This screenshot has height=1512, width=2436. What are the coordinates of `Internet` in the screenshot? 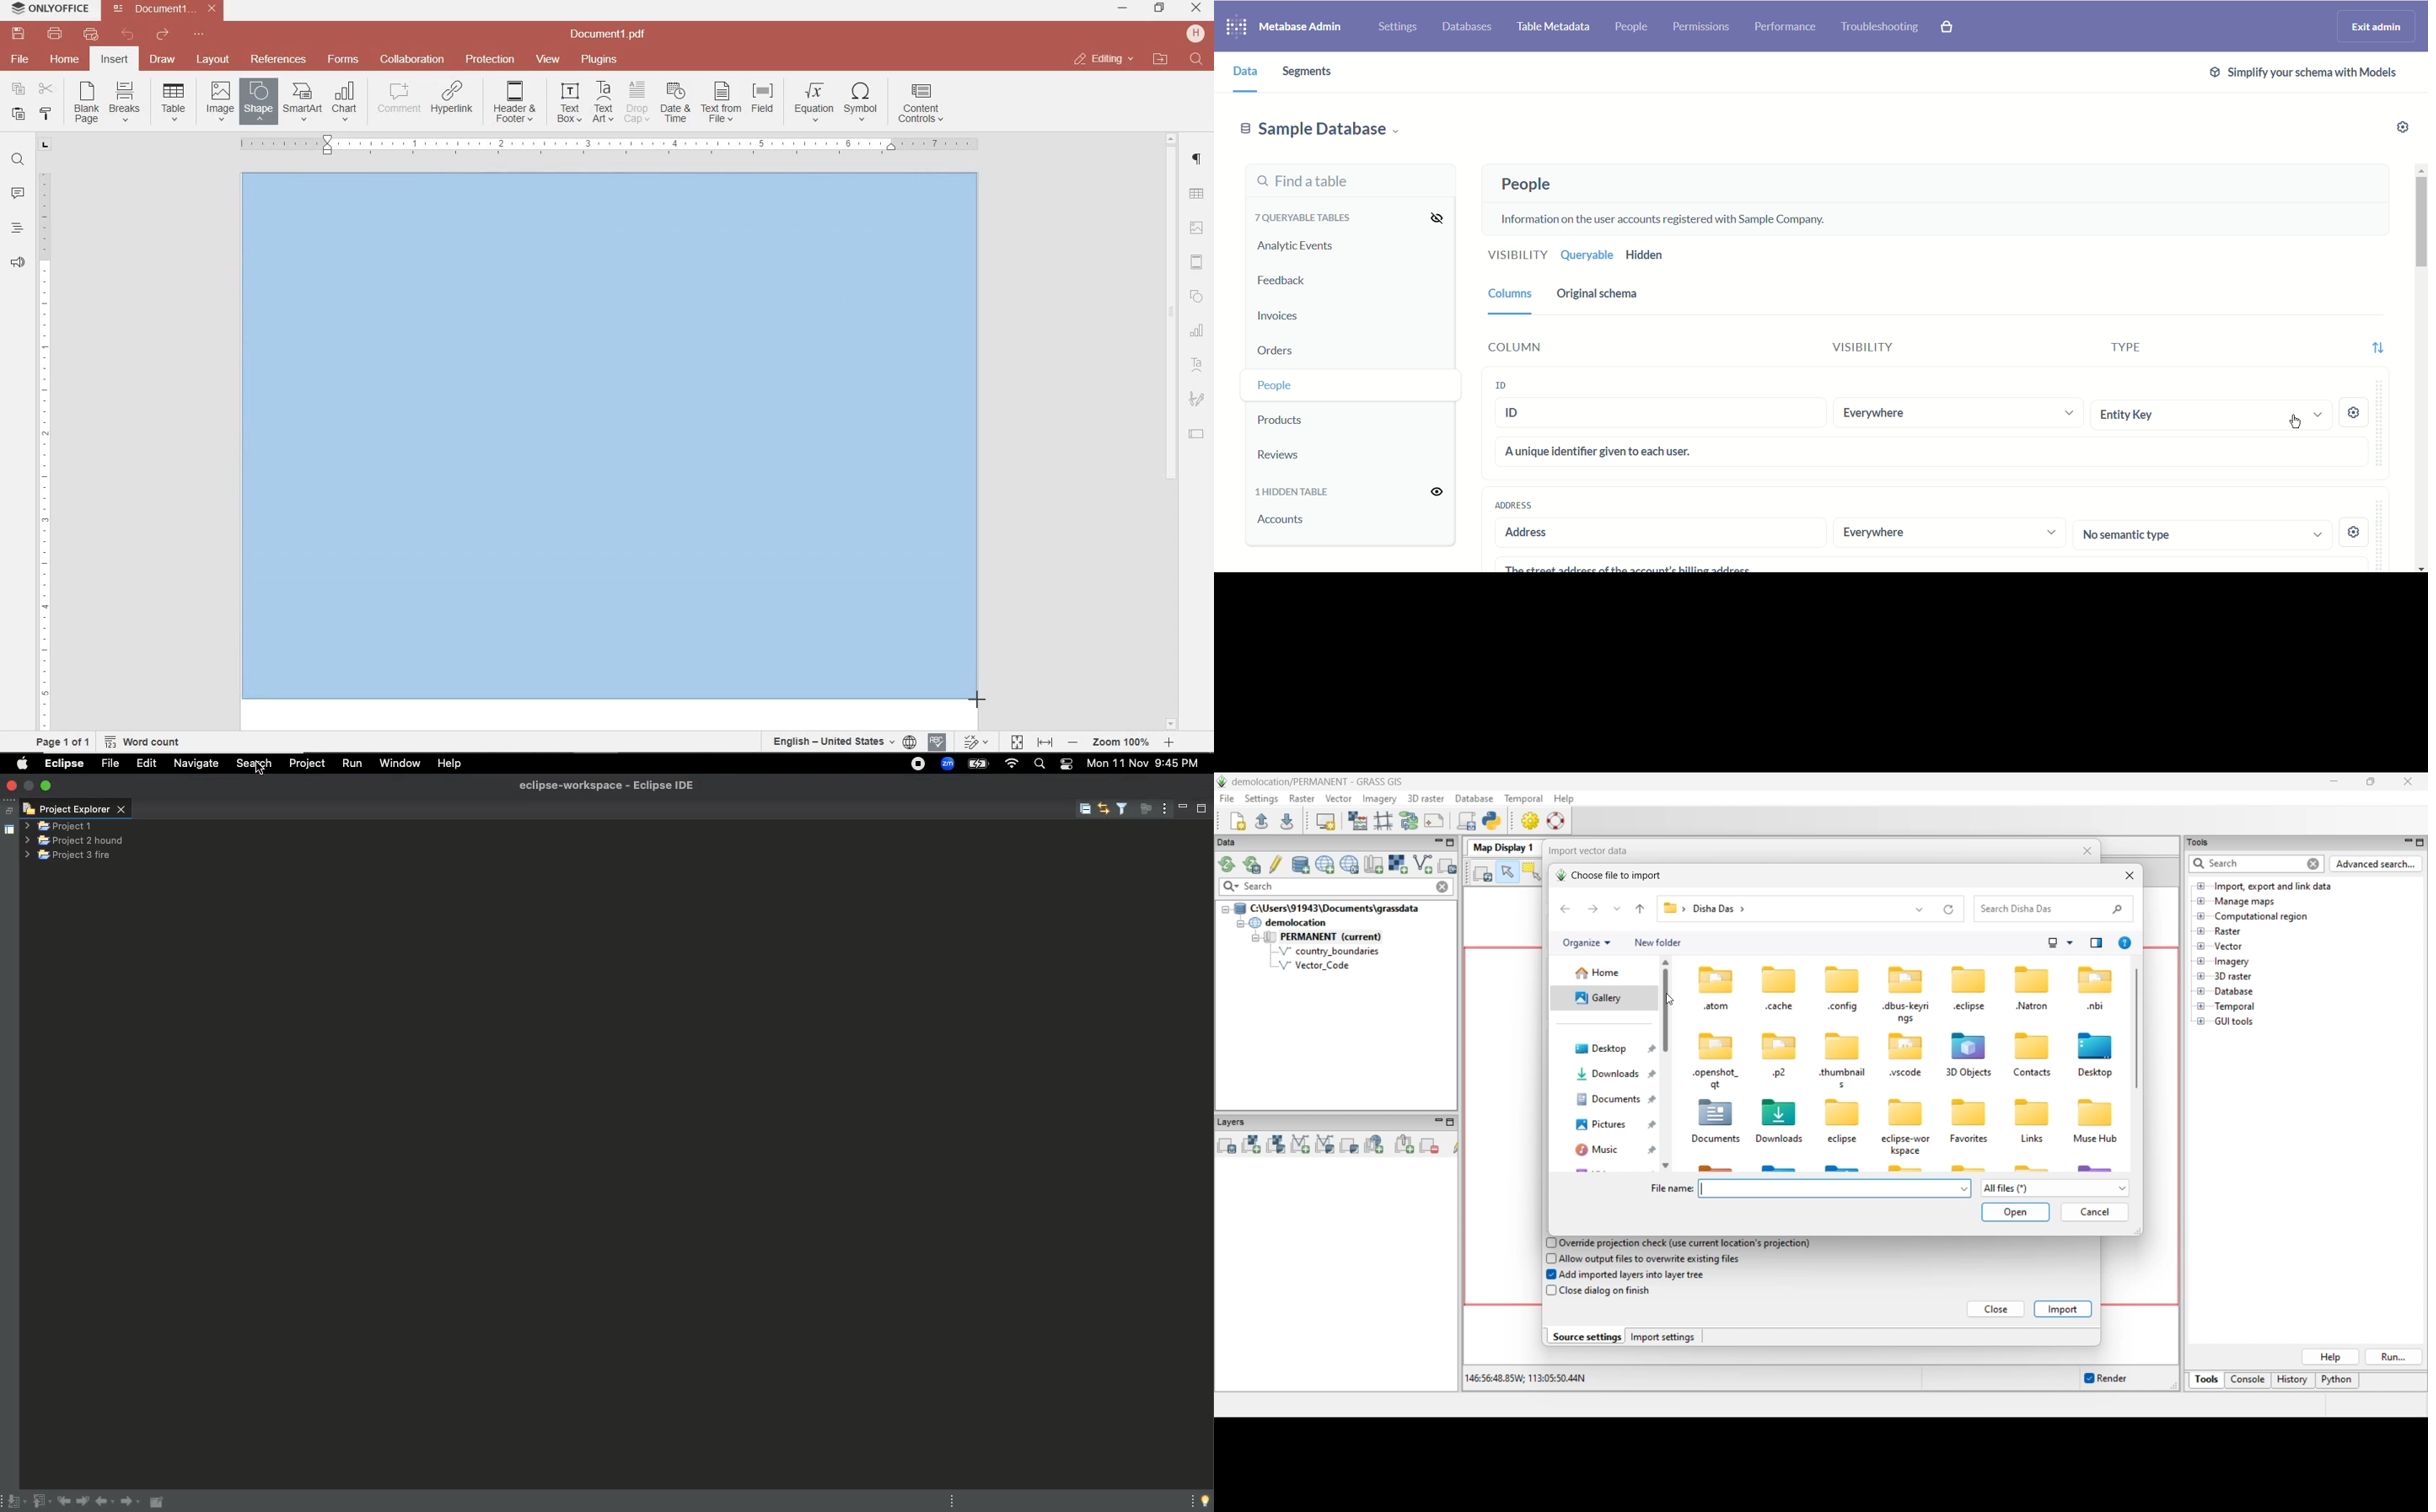 It's located at (1013, 764).